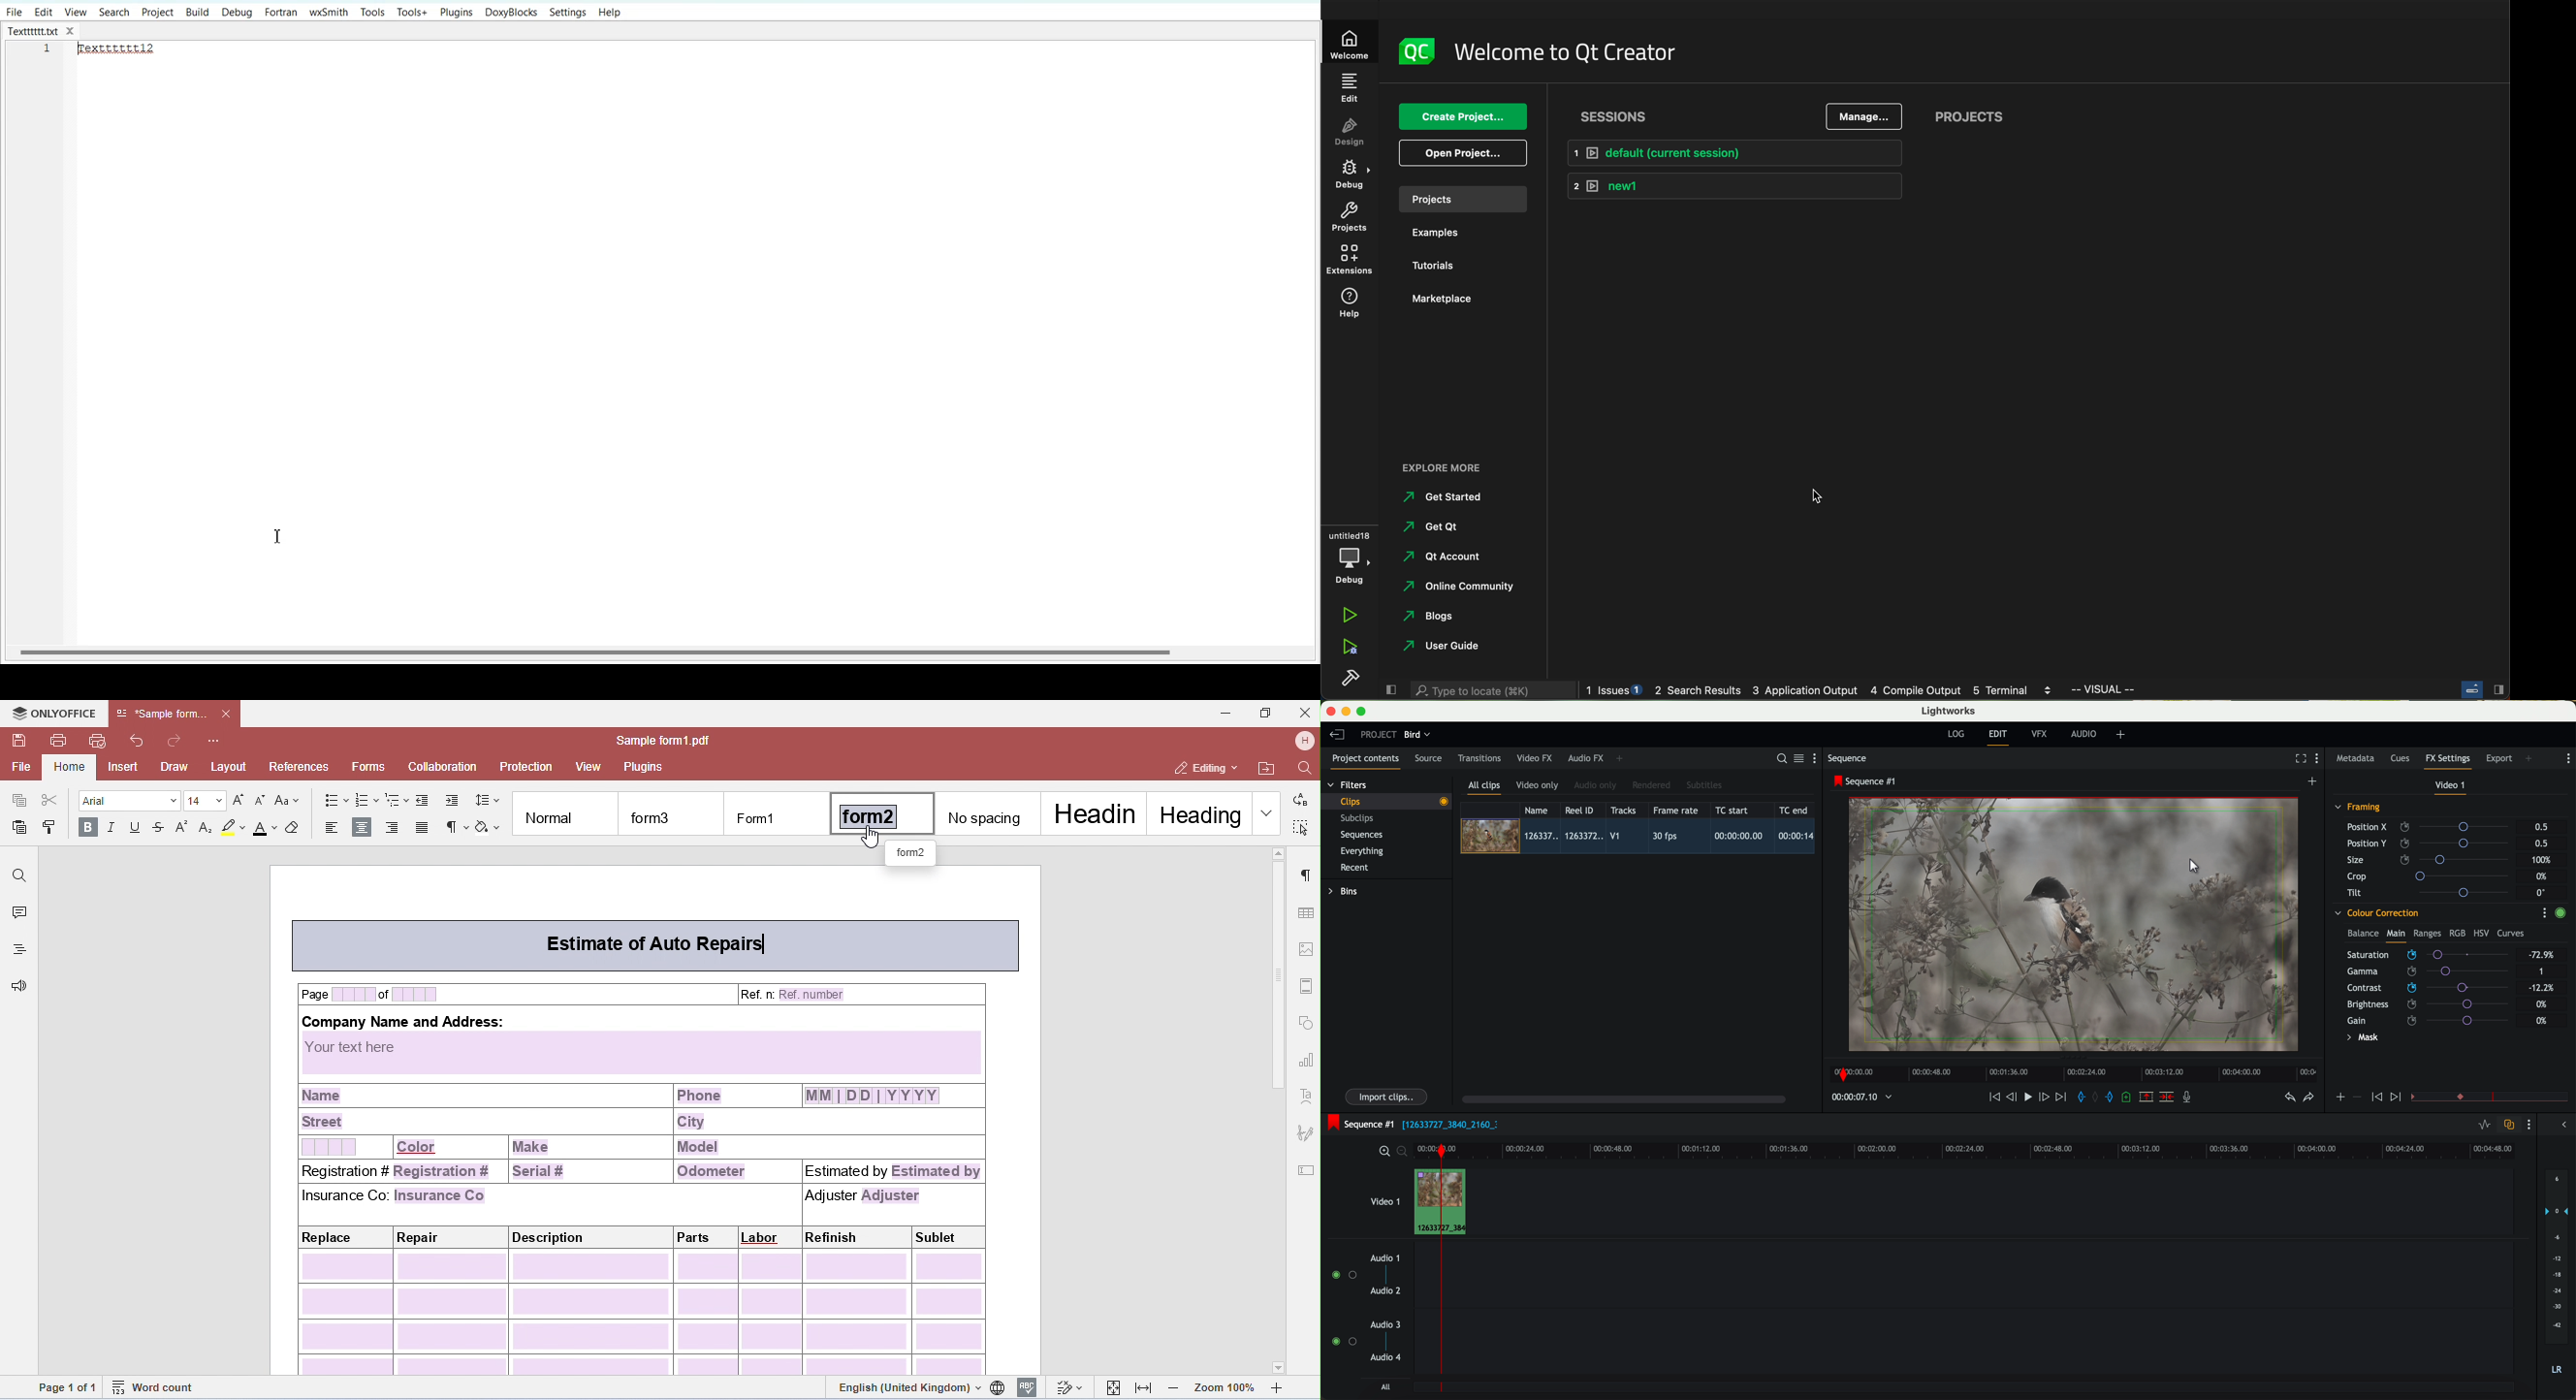  What do you see at coordinates (2000, 737) in the screenshot?
I see `edit` at bounding box center [2000, 737].